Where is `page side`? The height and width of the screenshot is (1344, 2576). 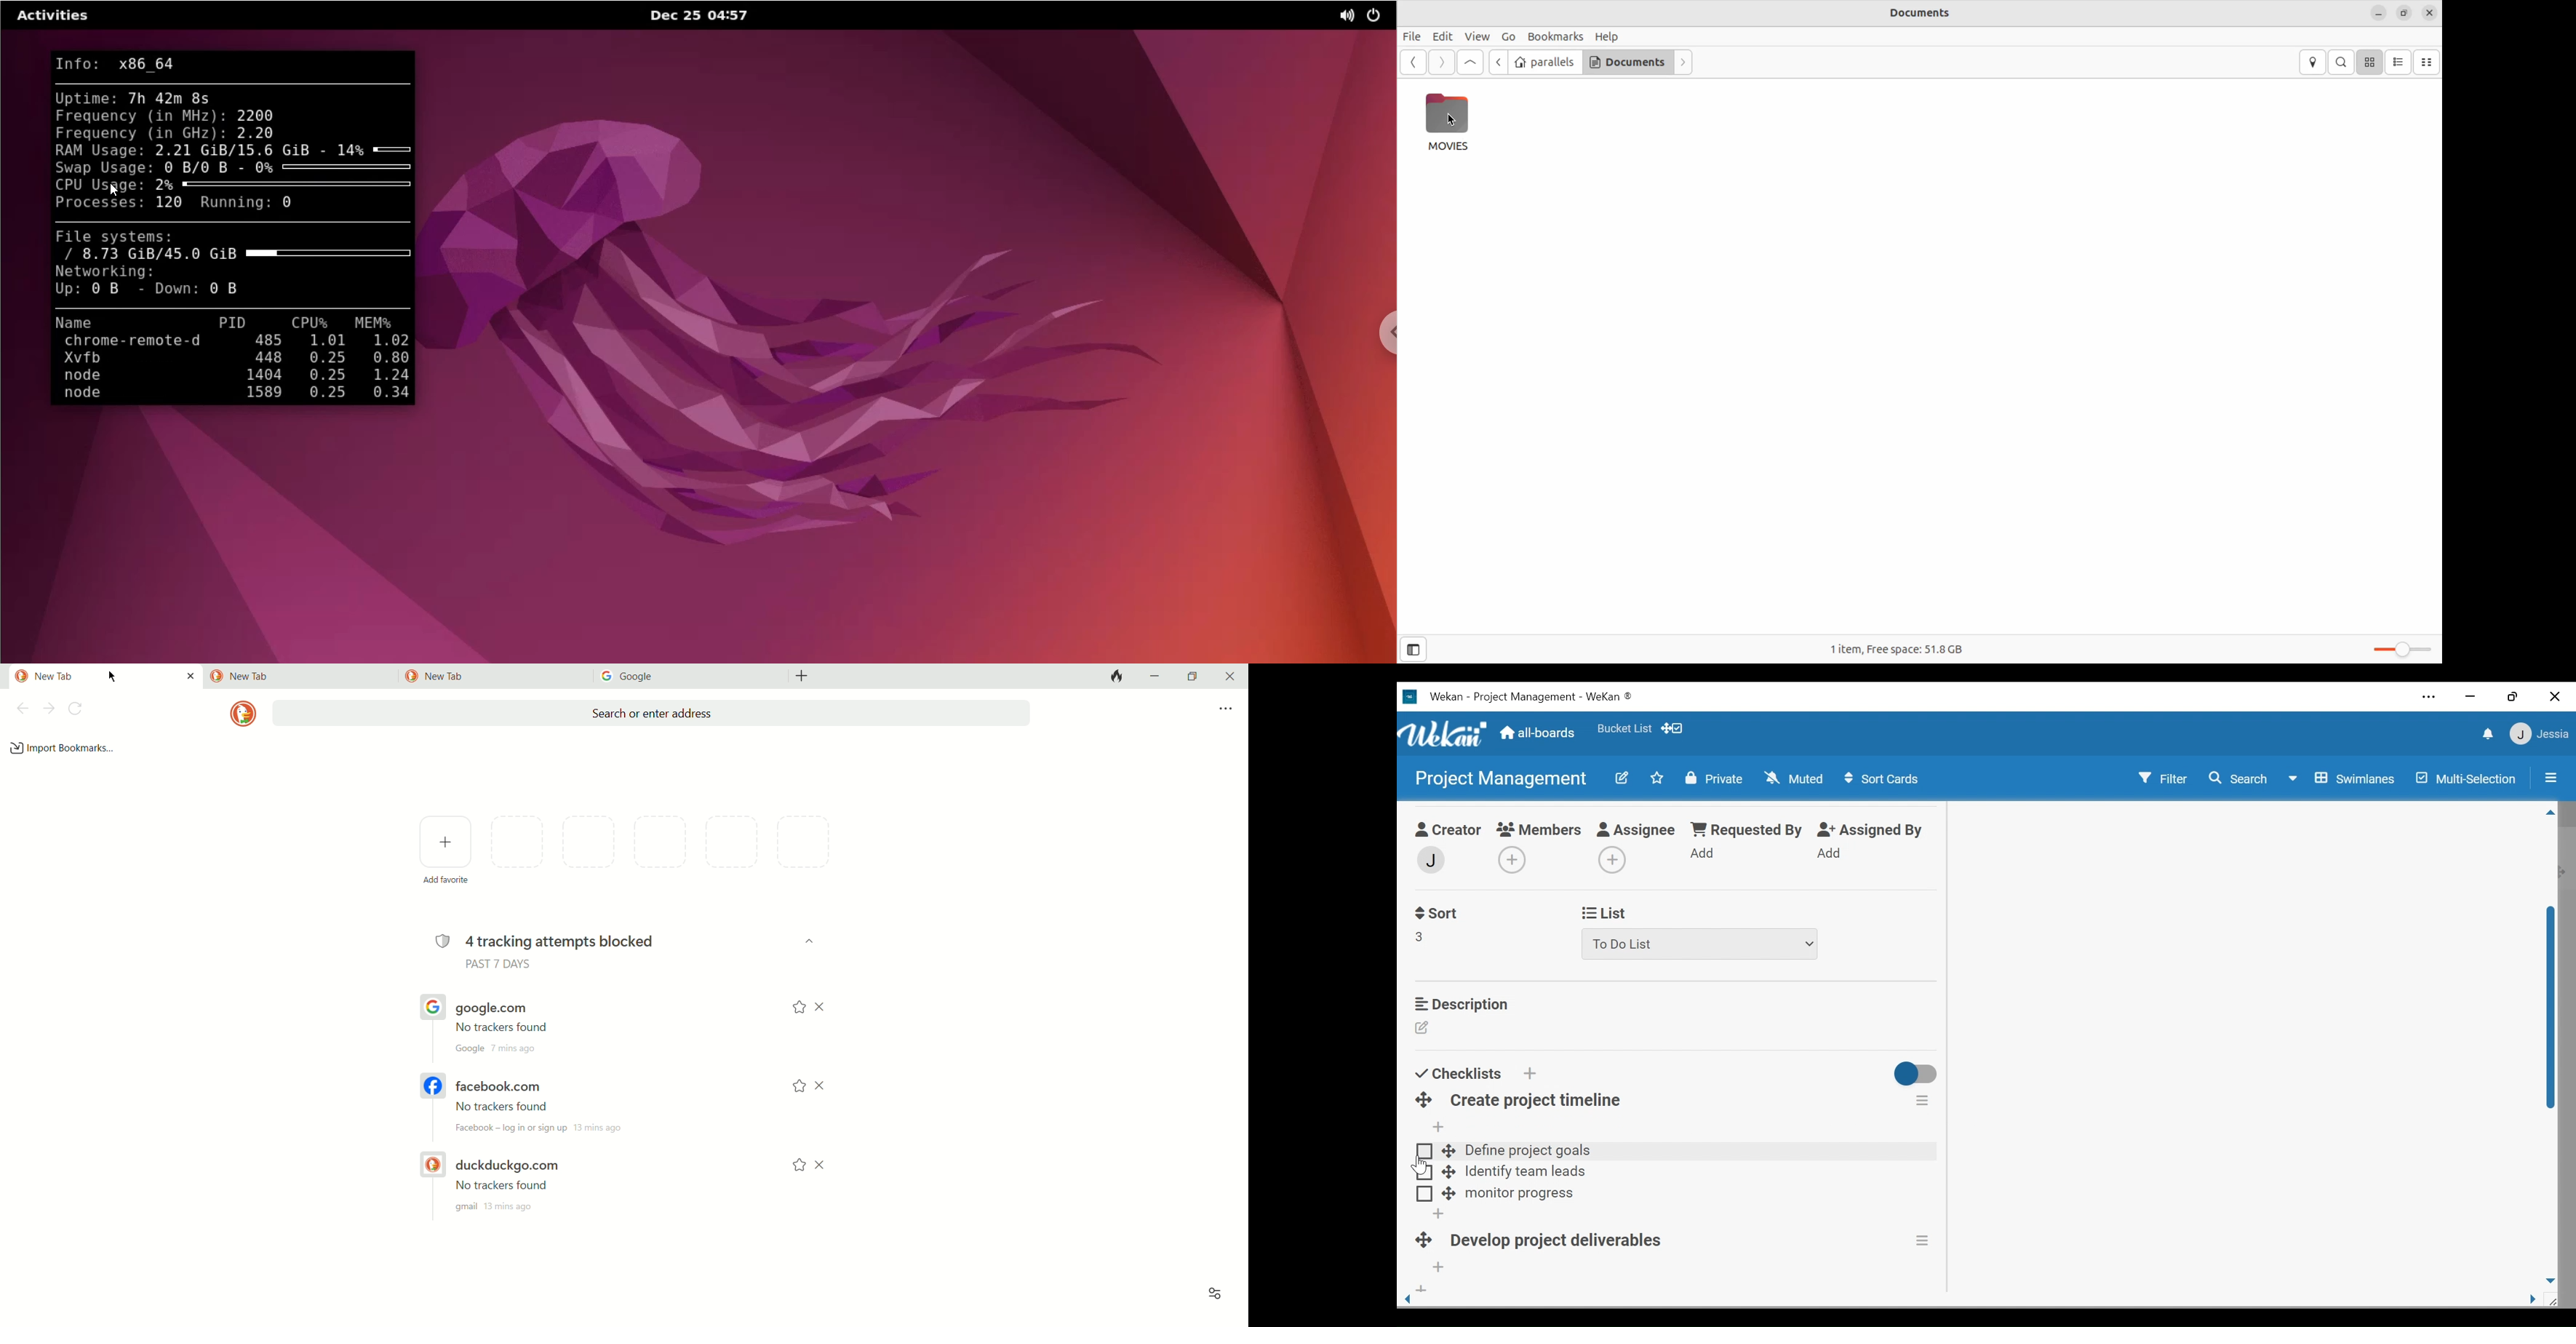
page side is located at coordinates (2538, 1300).